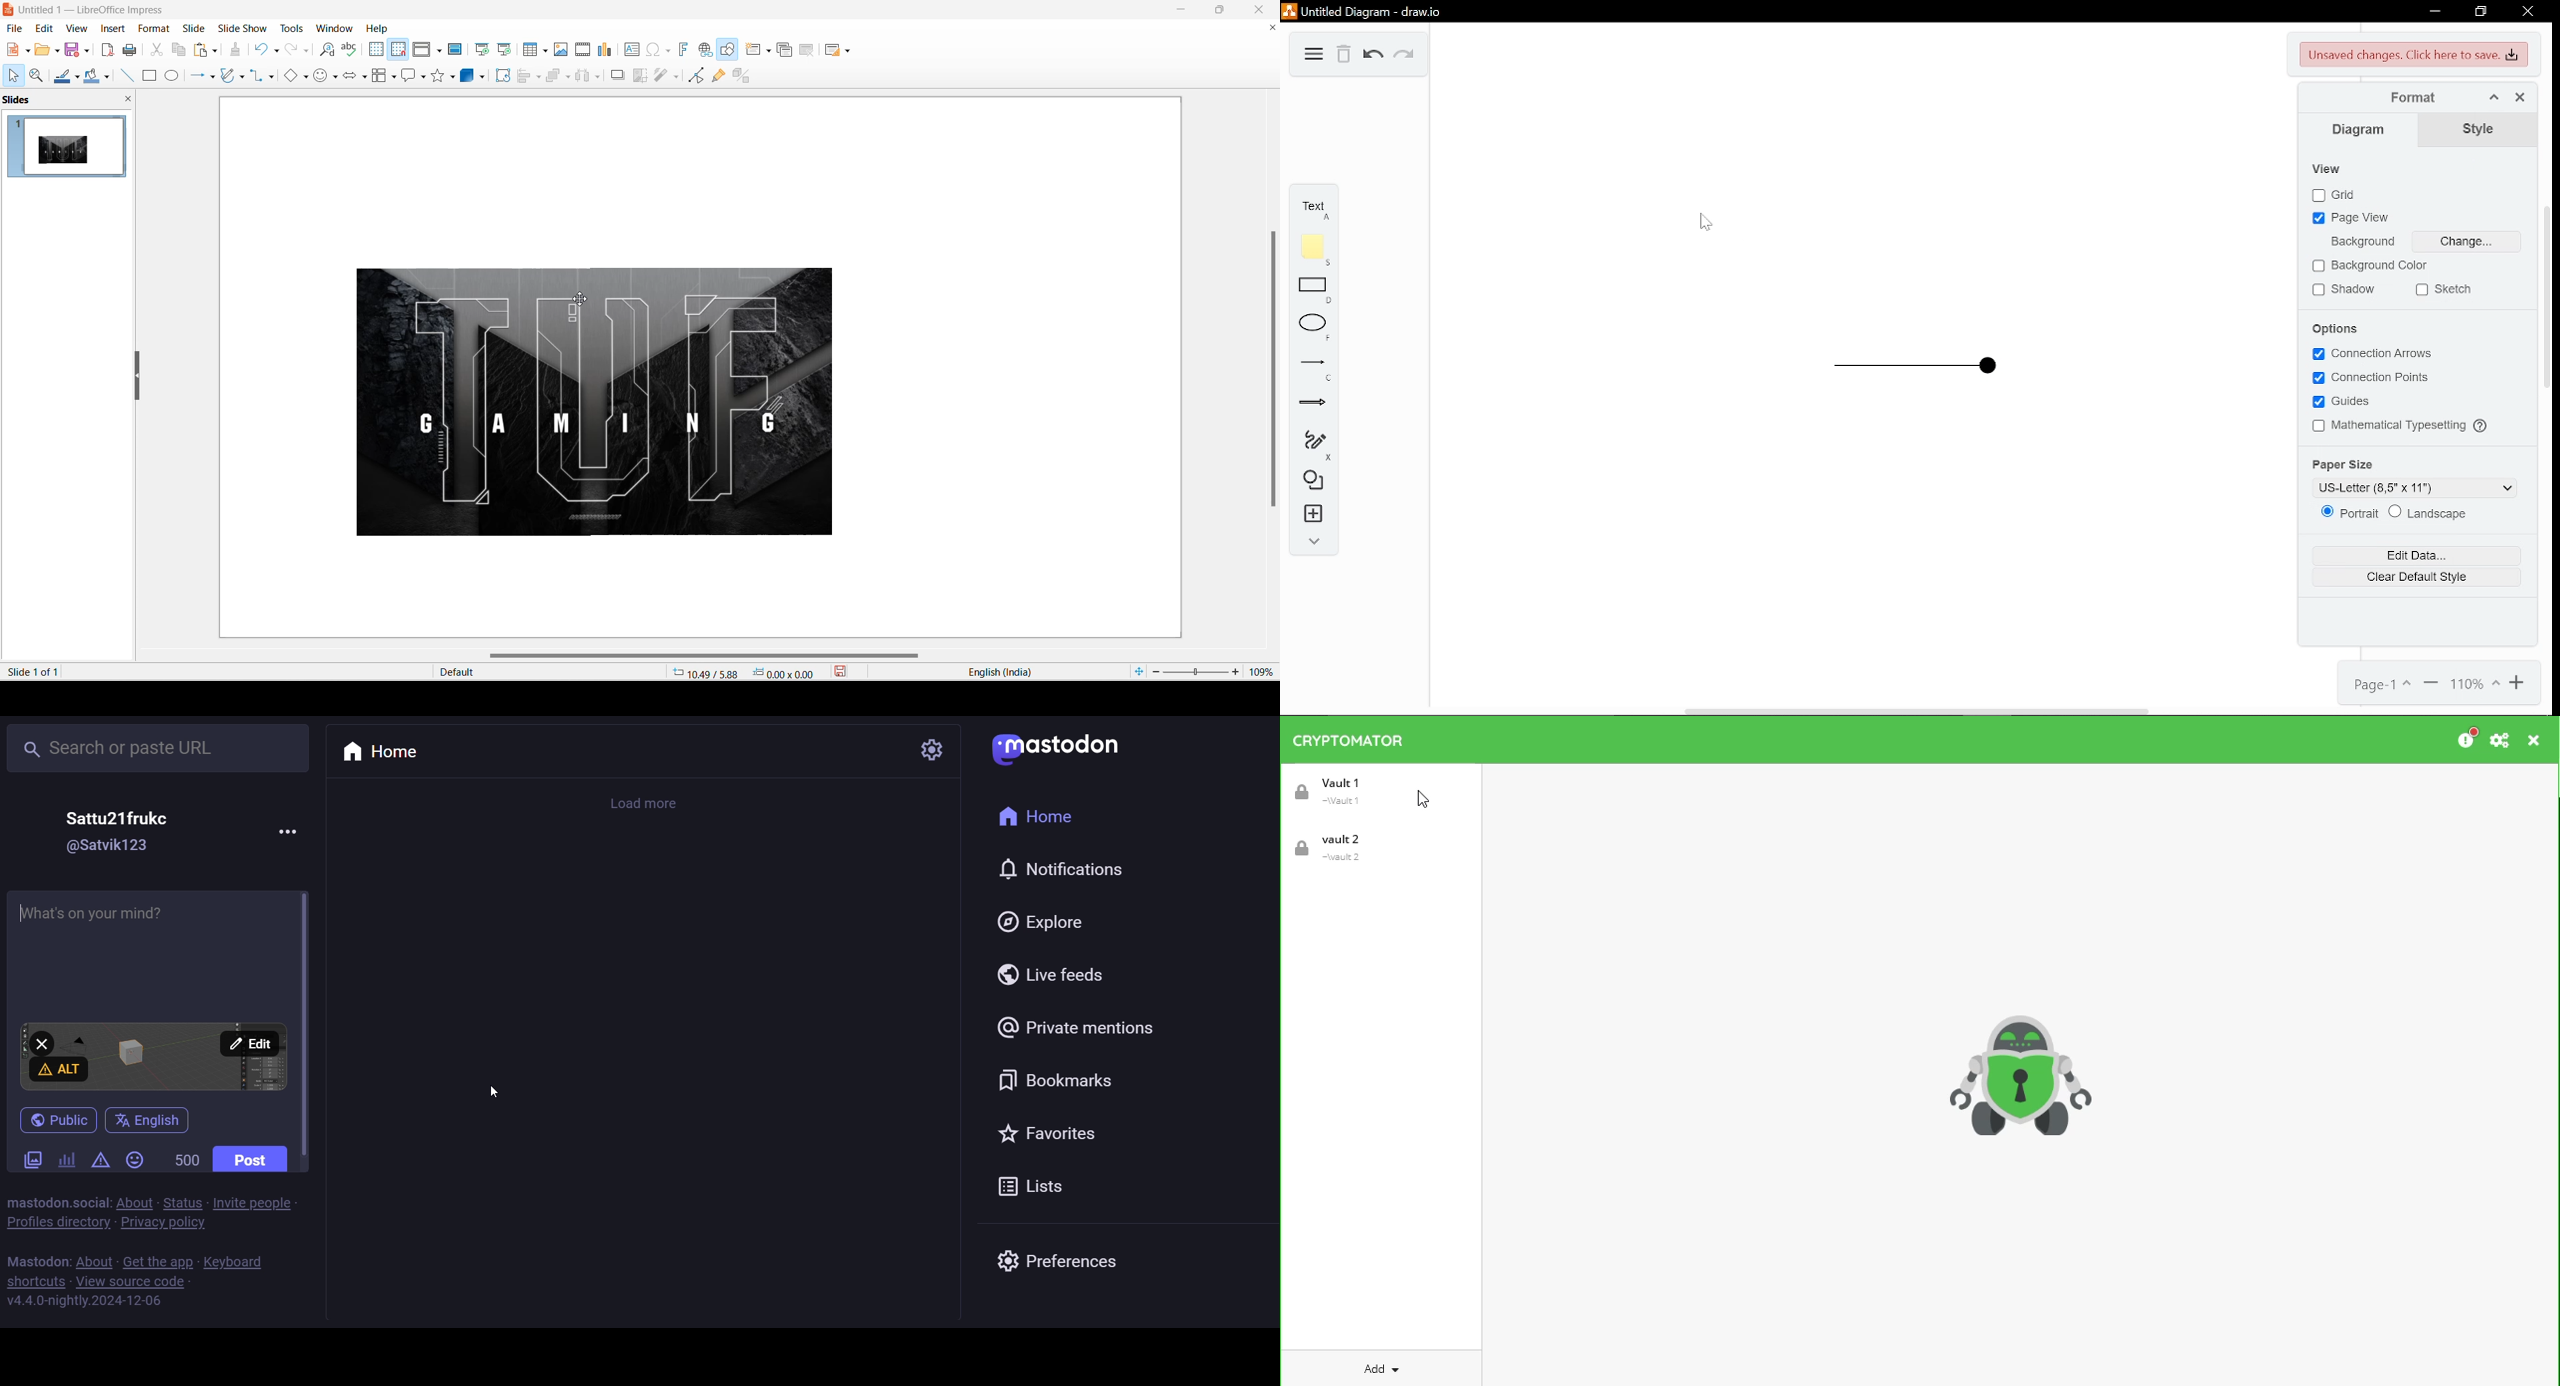 The image size is (2576, 1400). Describe the element at coordinates (2345, 403) in the screenshot. I see `Guides` at that location.